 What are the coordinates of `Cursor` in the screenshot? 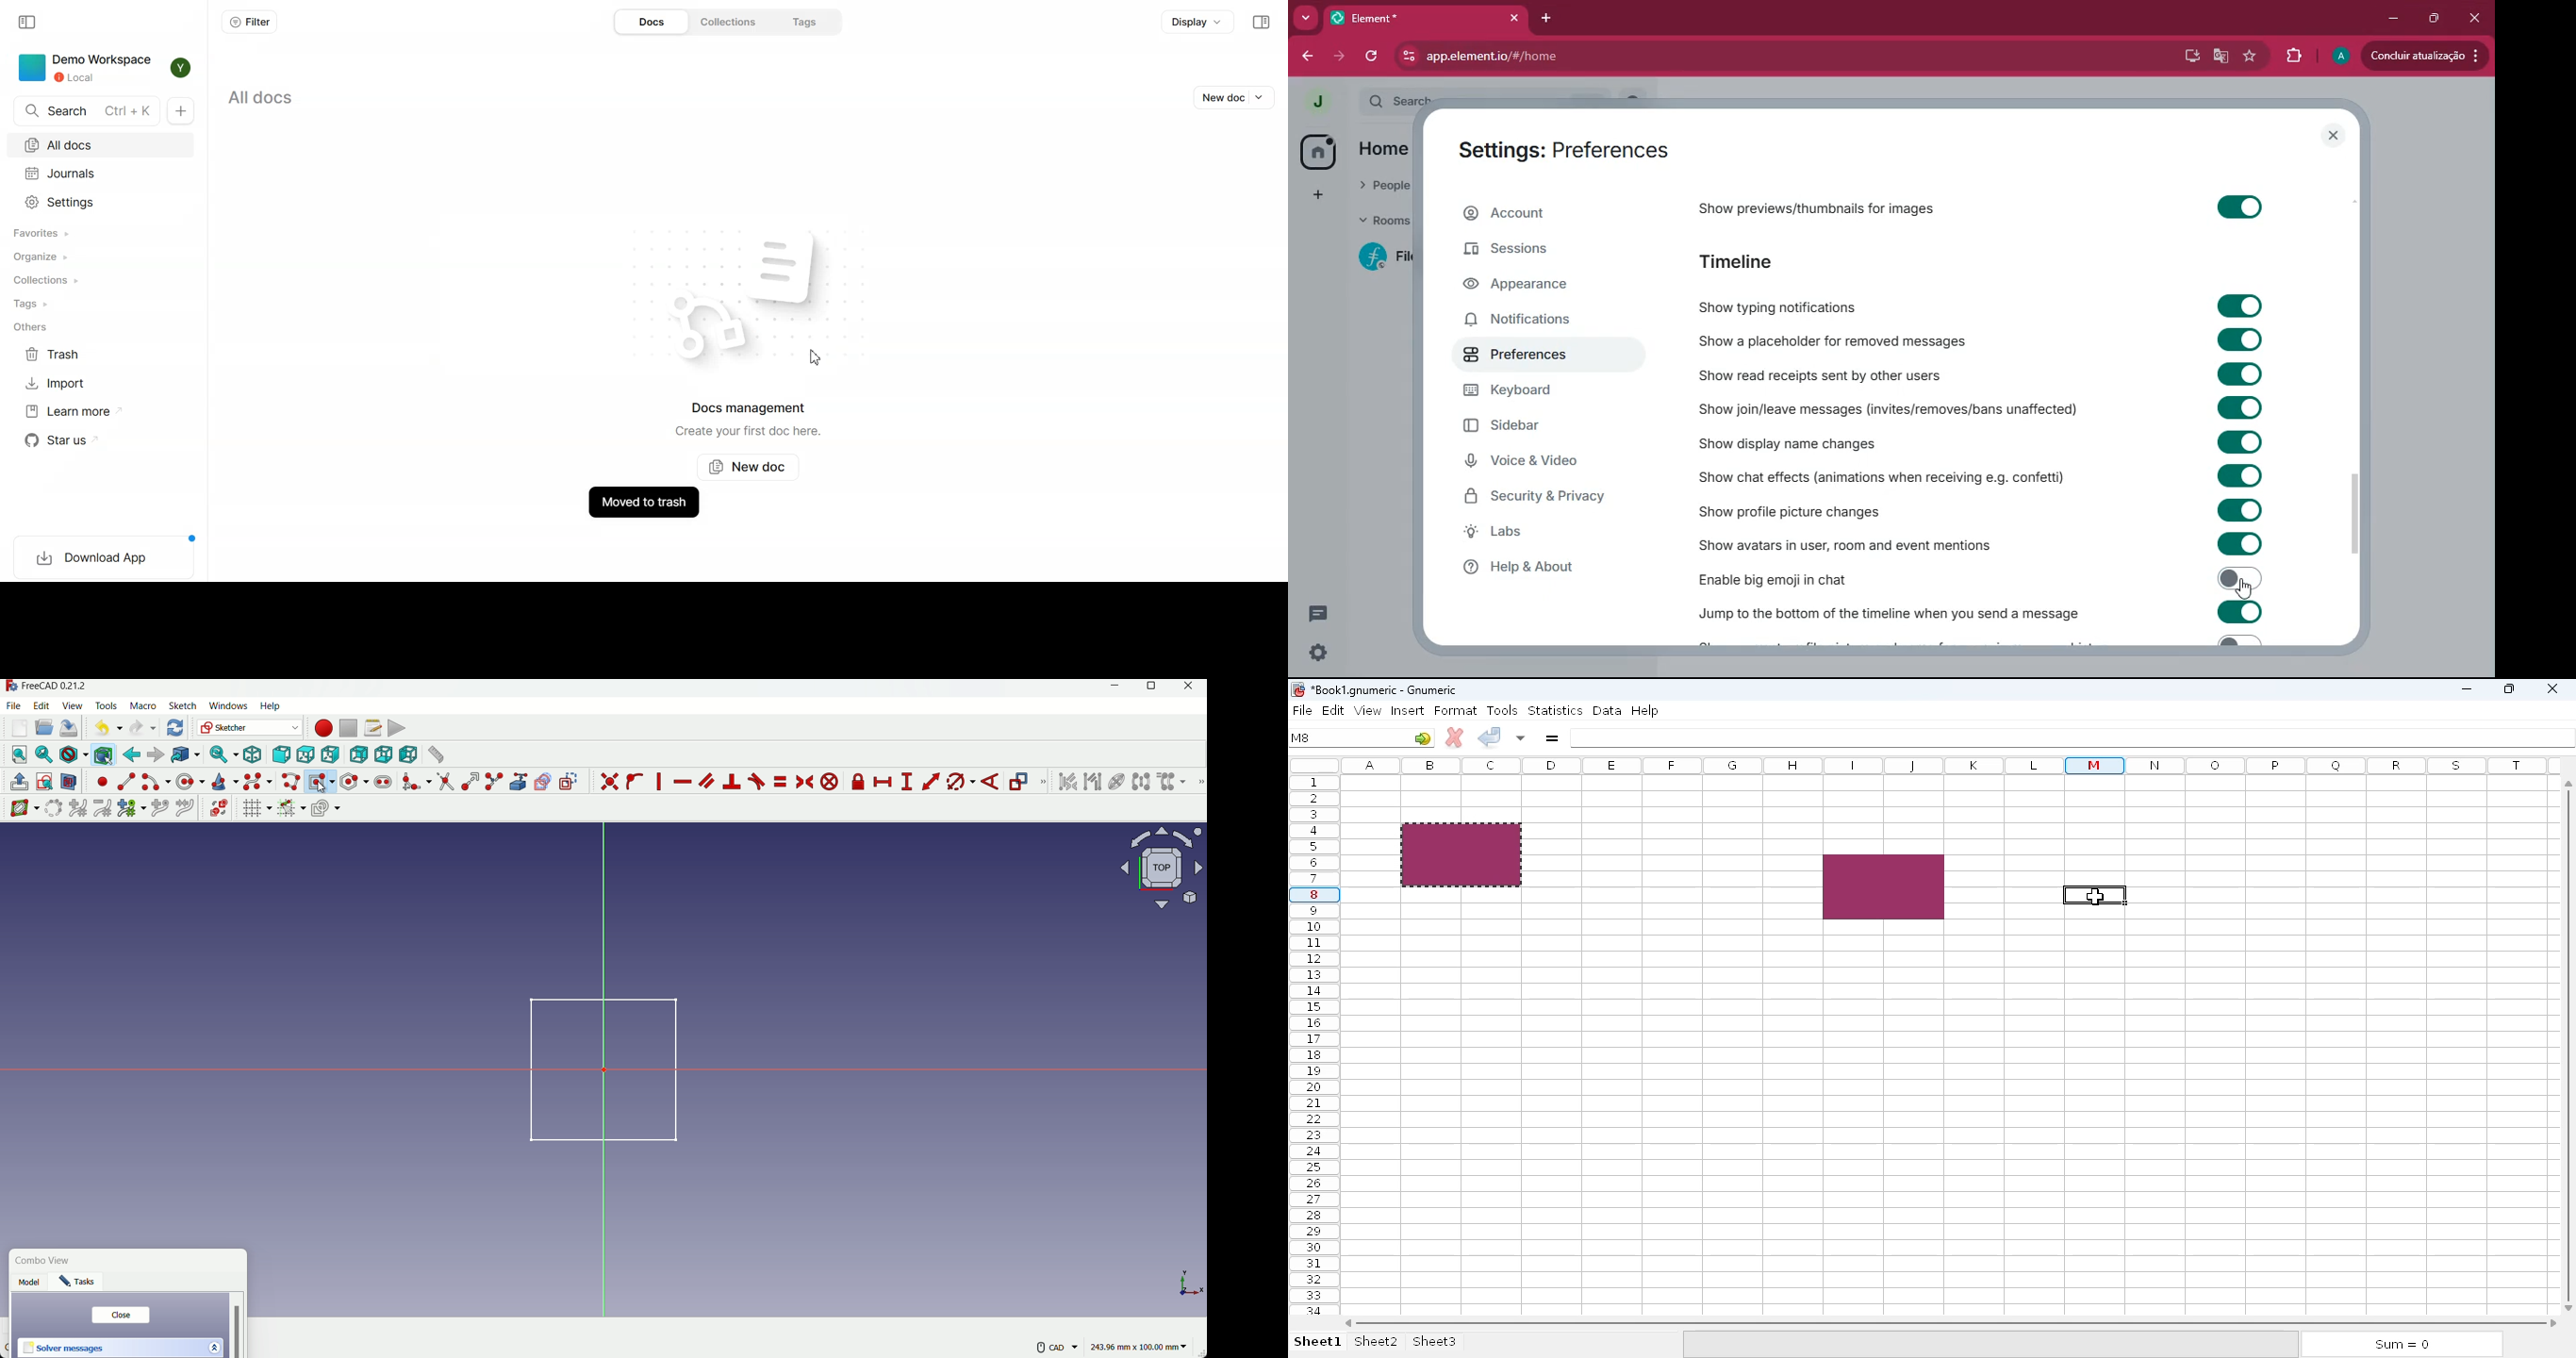 It's located at (814, 360).